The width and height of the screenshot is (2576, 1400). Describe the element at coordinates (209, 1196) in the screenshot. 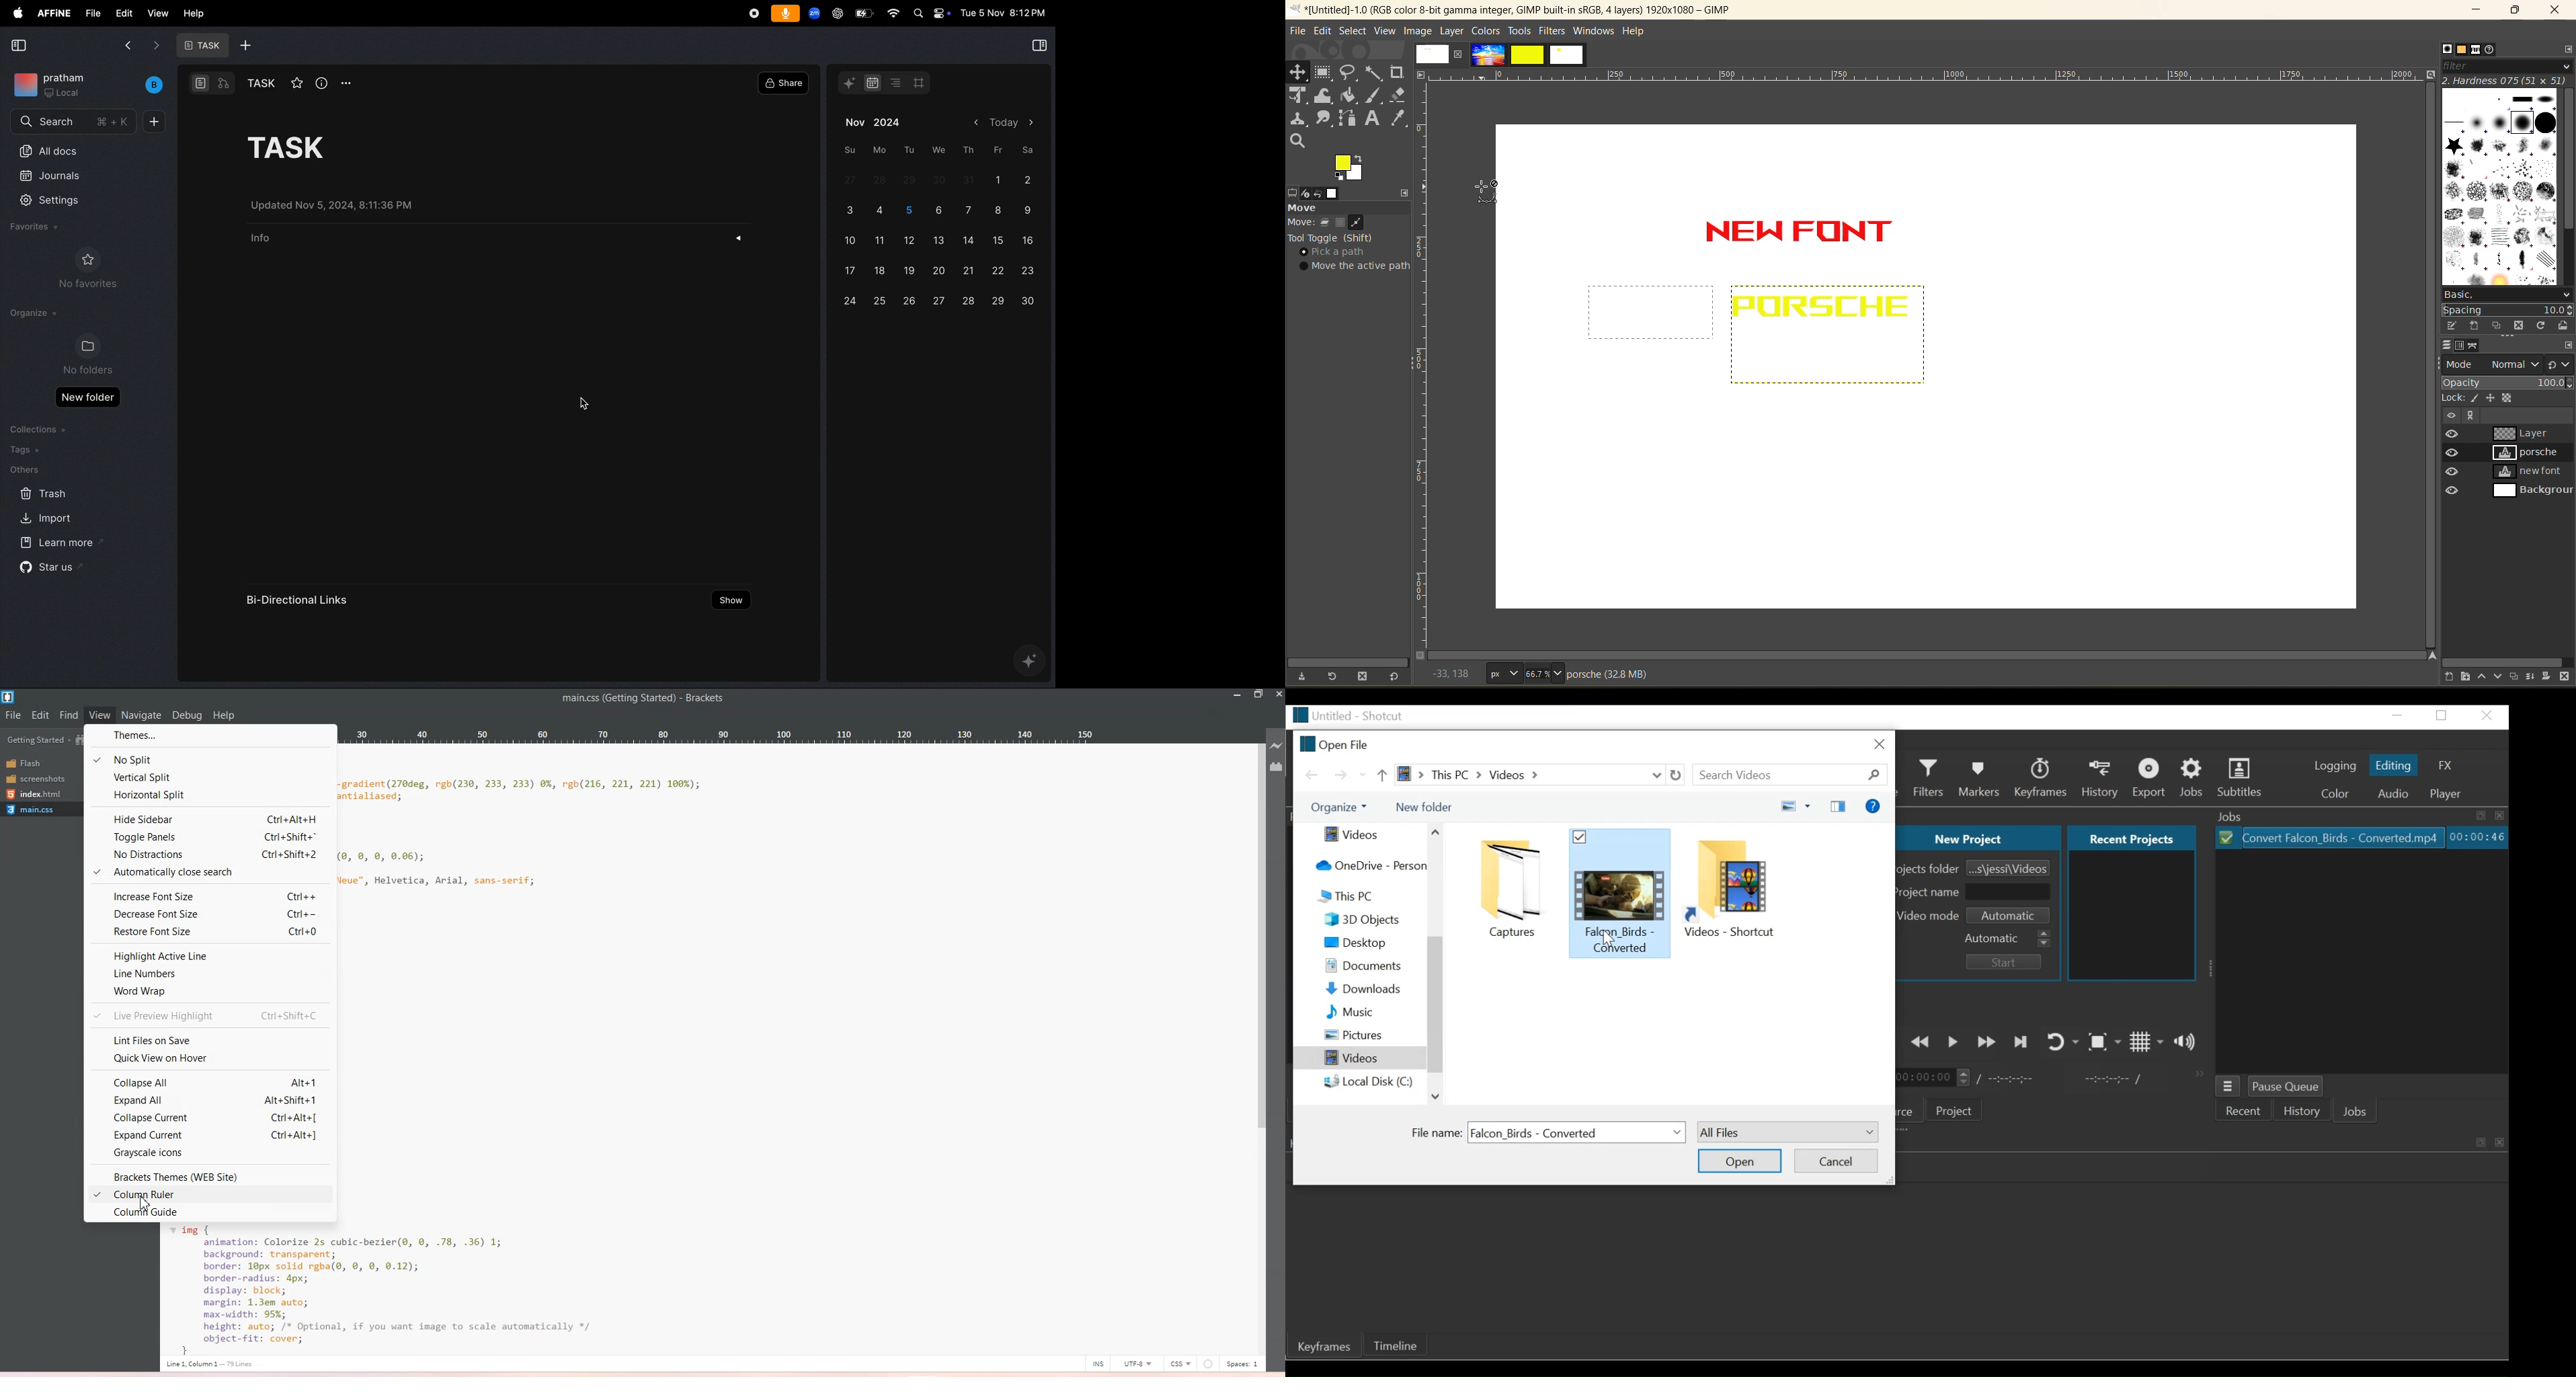

I see `Column Ruler` at that location.